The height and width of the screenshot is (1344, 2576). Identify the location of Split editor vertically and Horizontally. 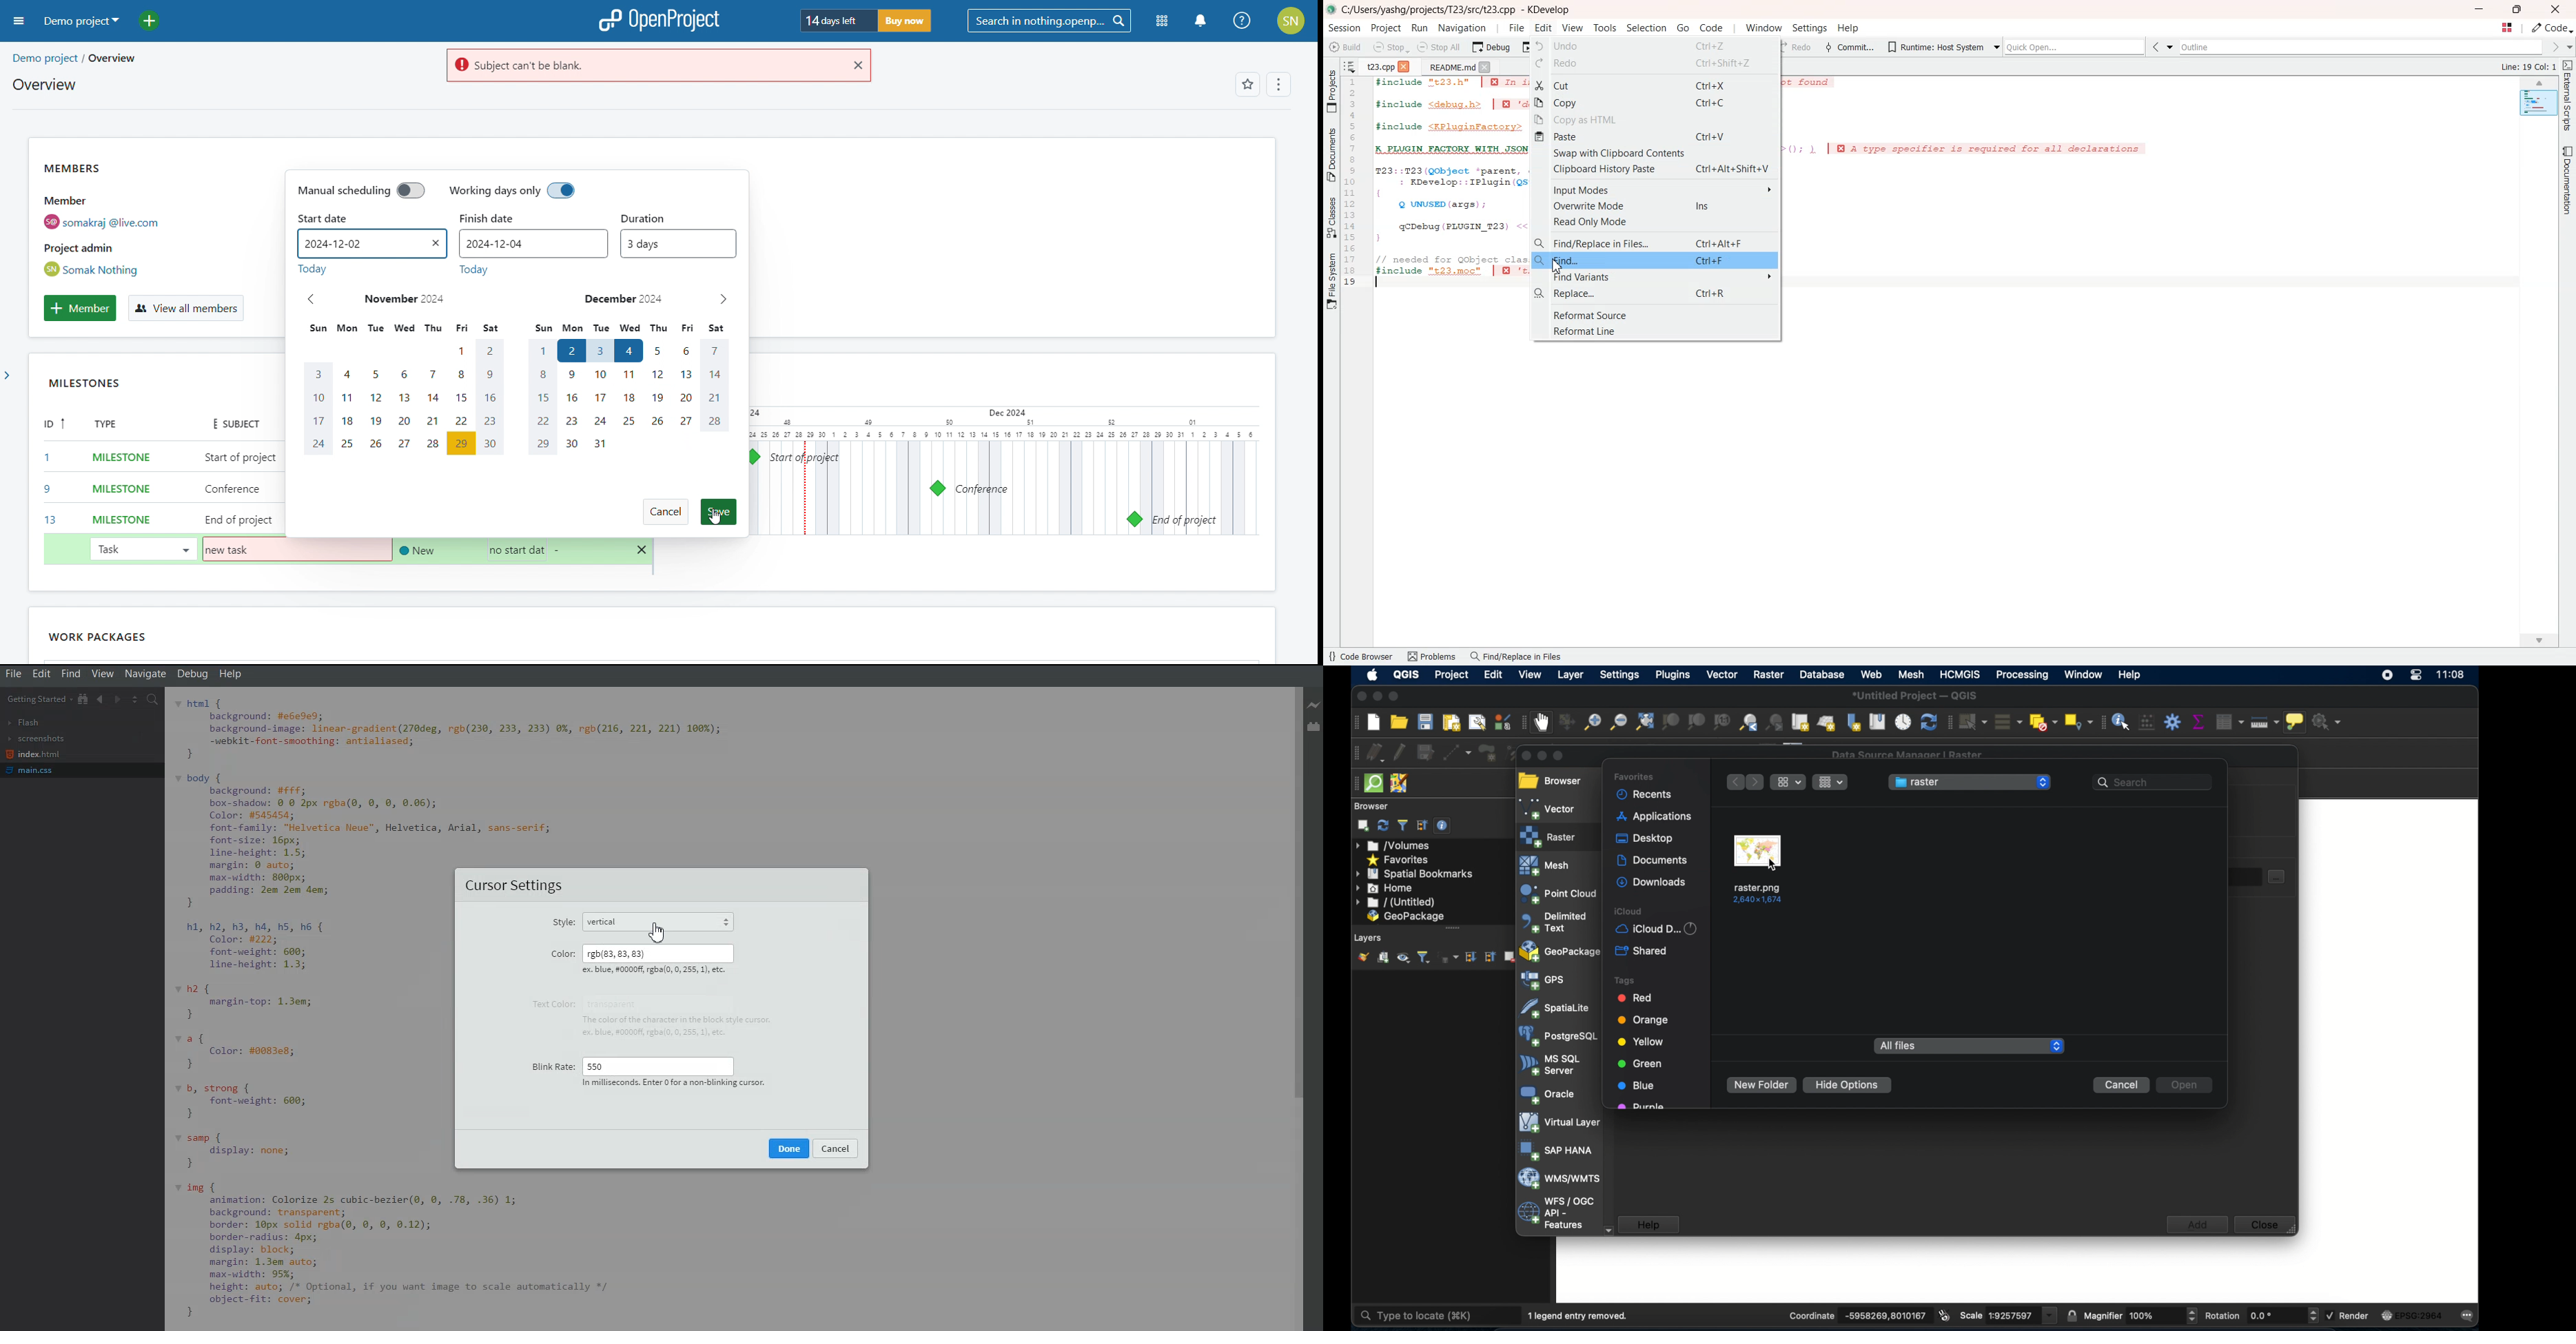
(135, 699).